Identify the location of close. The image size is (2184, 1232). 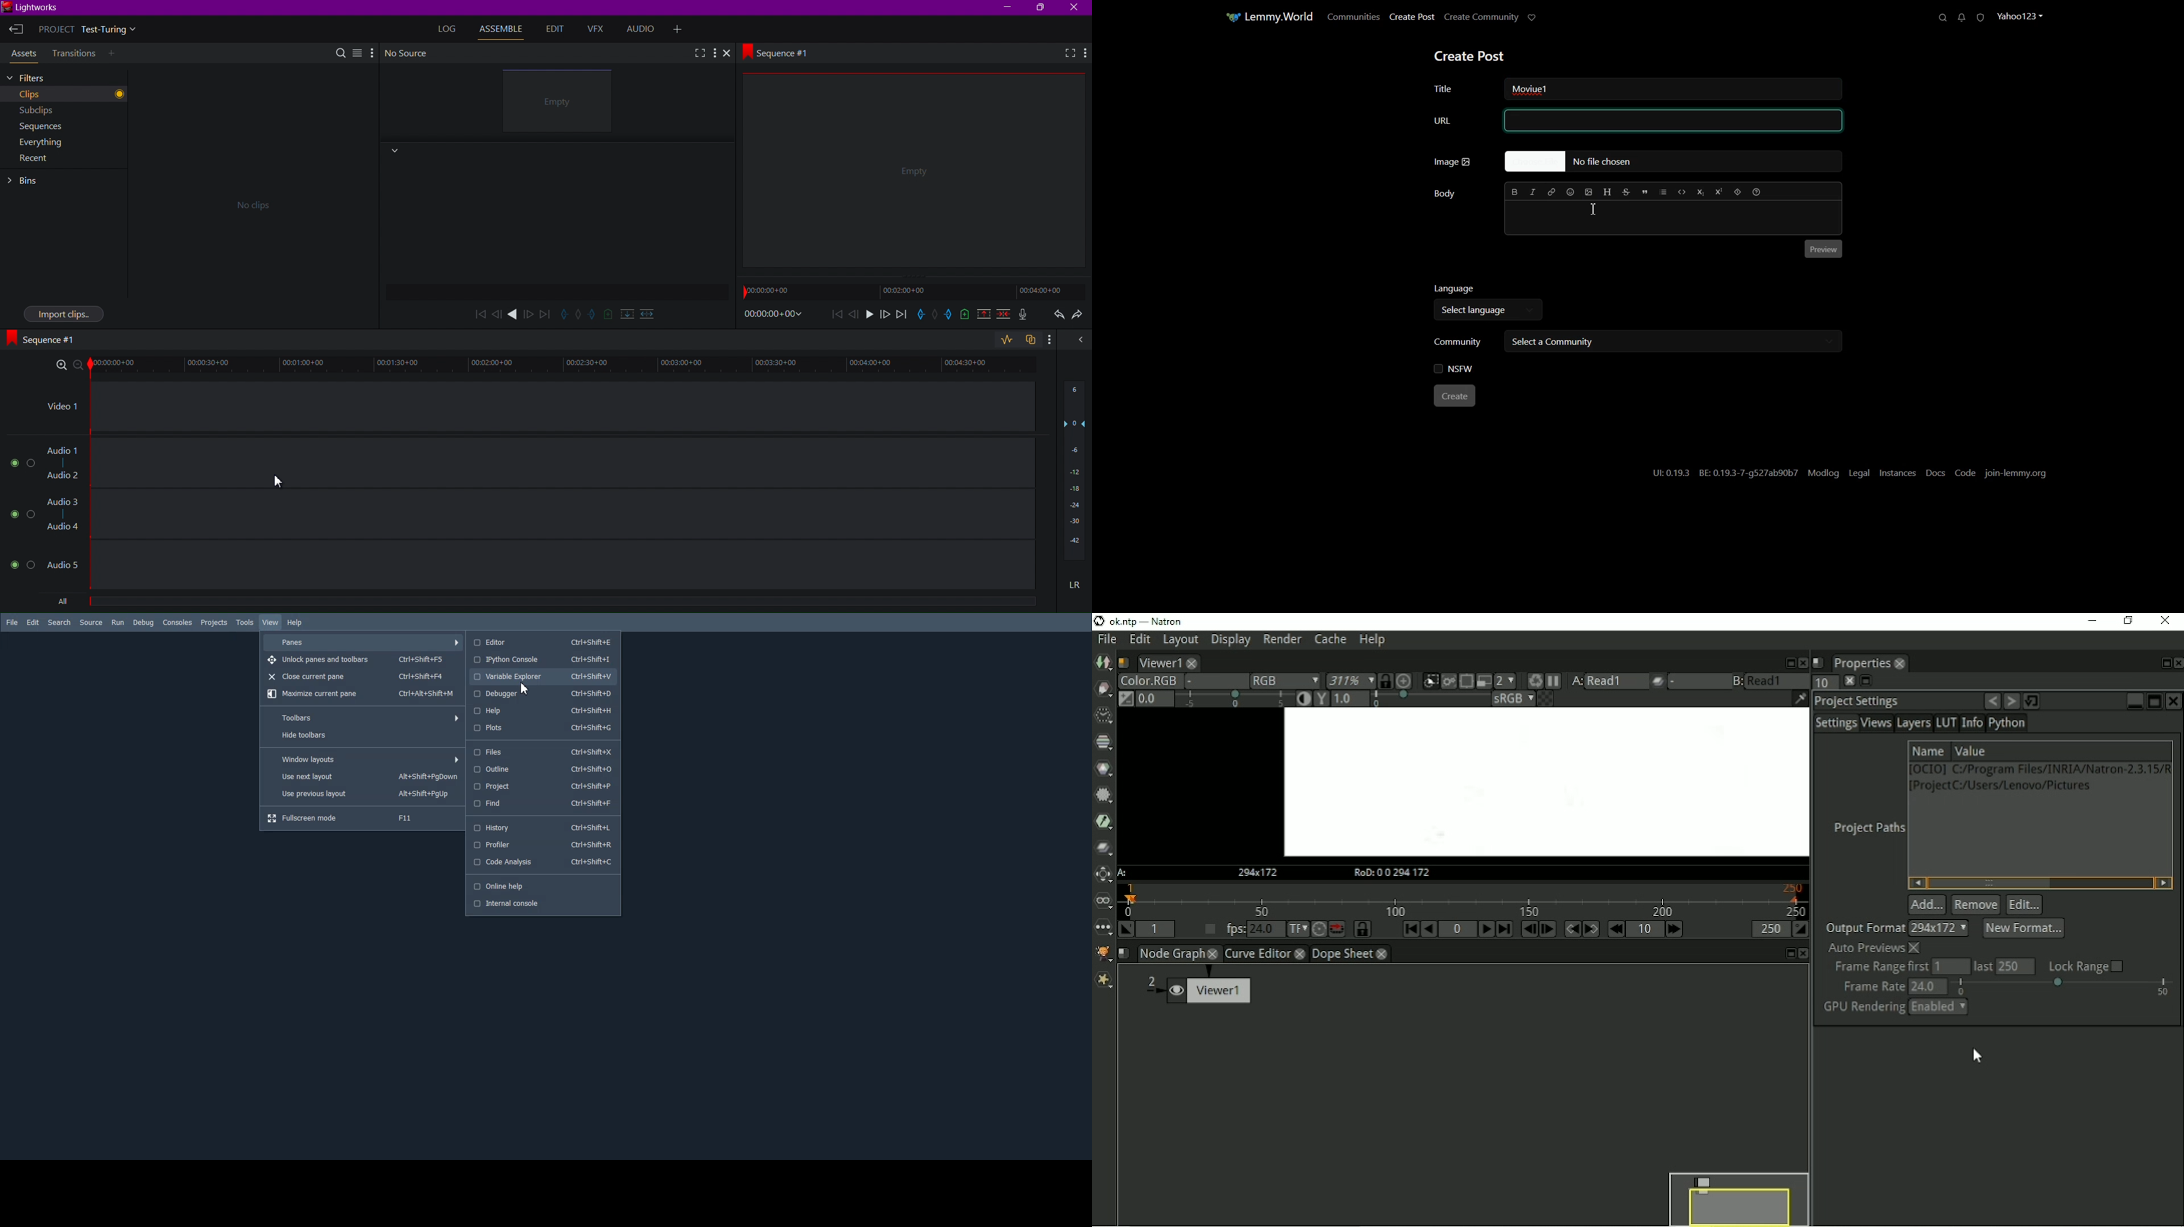
(1079, 339).